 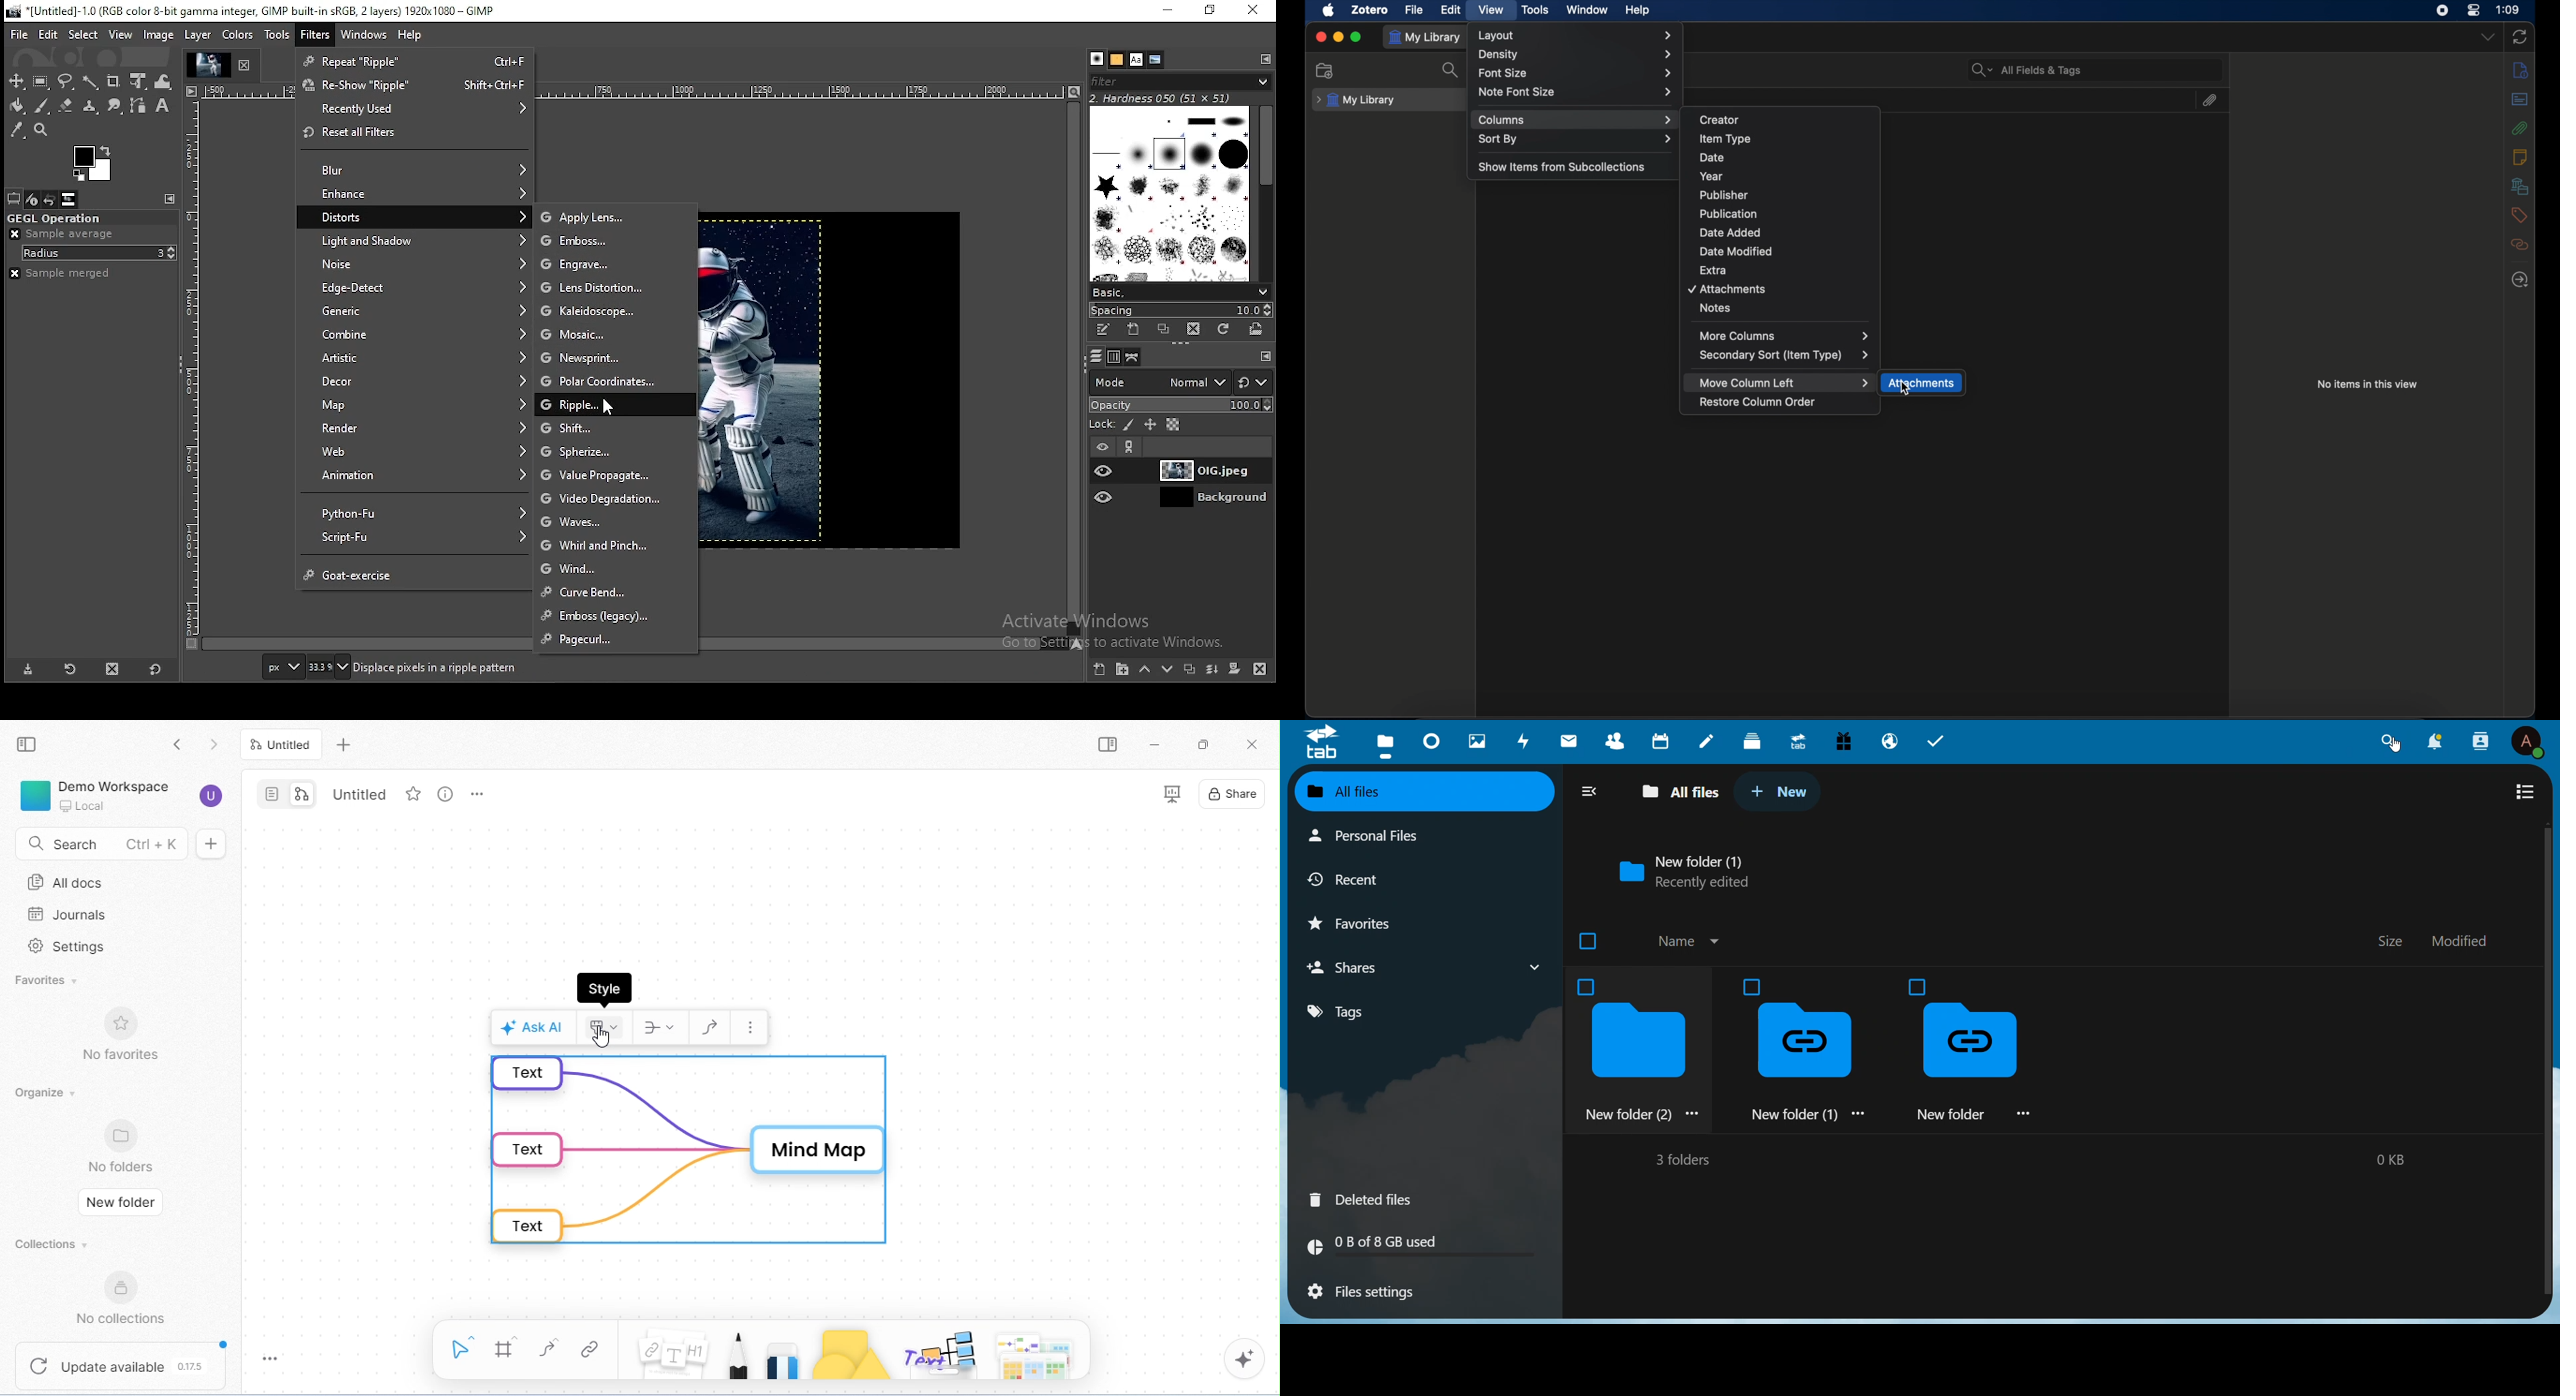 What do you see at coordinates (608, 409) in the screenshot?
I see `mouse pointer` at bounding box center [608, 409].